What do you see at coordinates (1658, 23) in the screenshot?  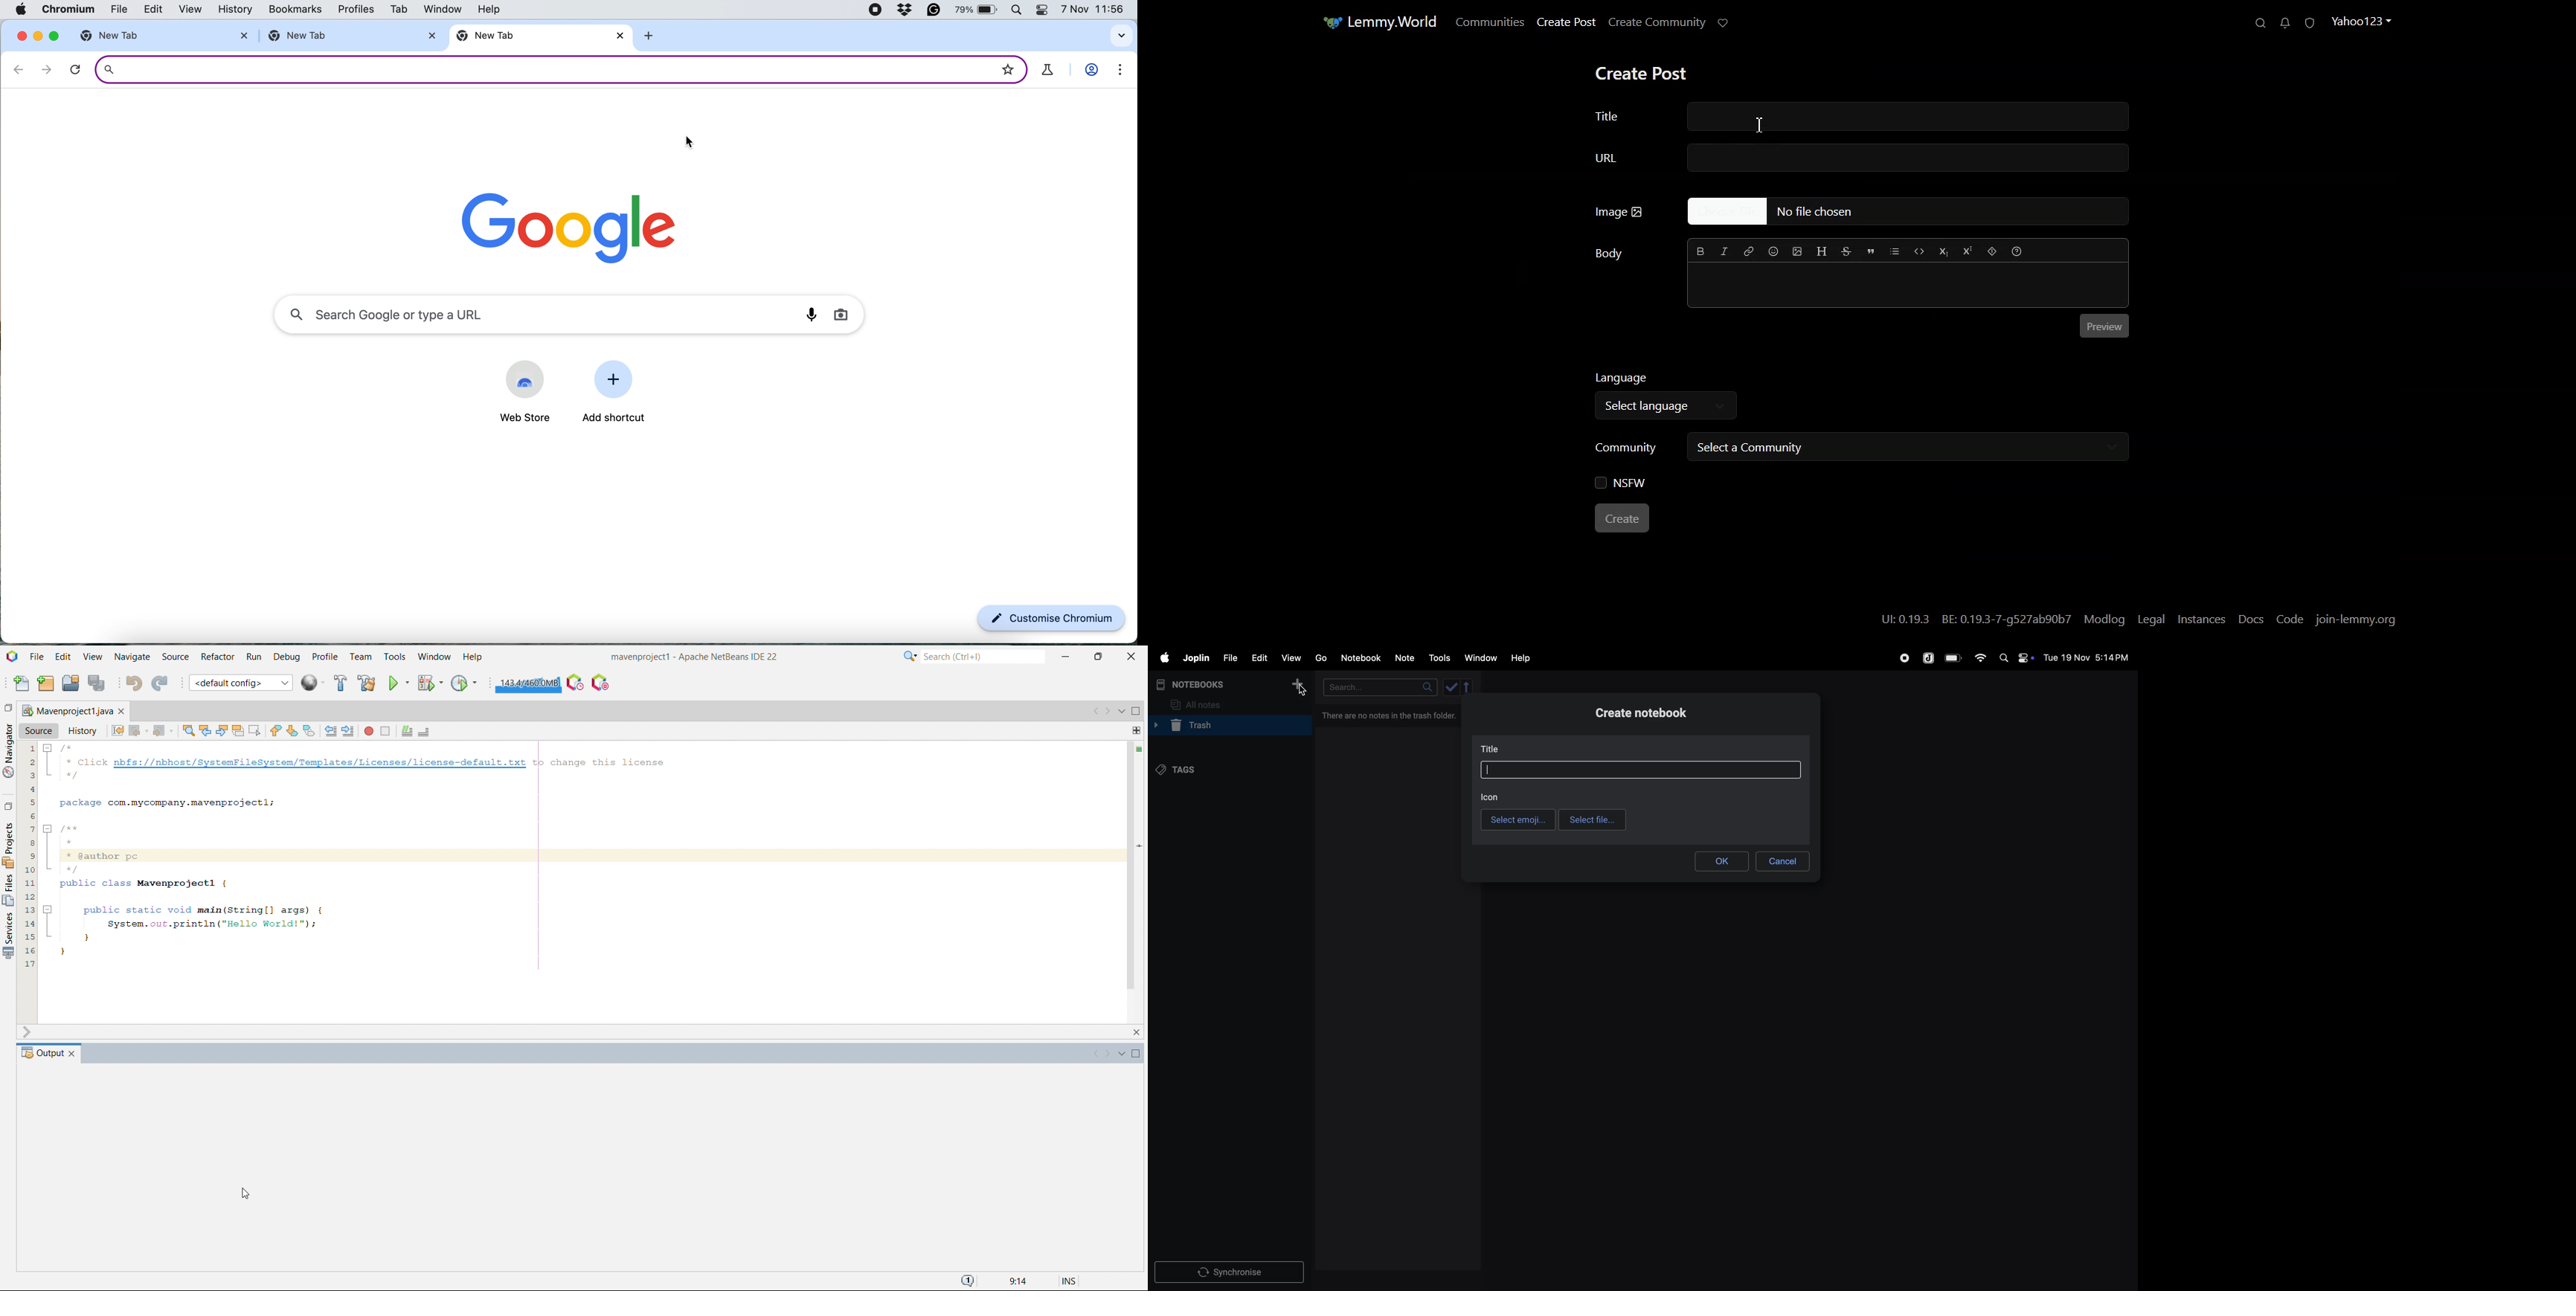 I see `Create Community` at bounding box center [1658, 23].